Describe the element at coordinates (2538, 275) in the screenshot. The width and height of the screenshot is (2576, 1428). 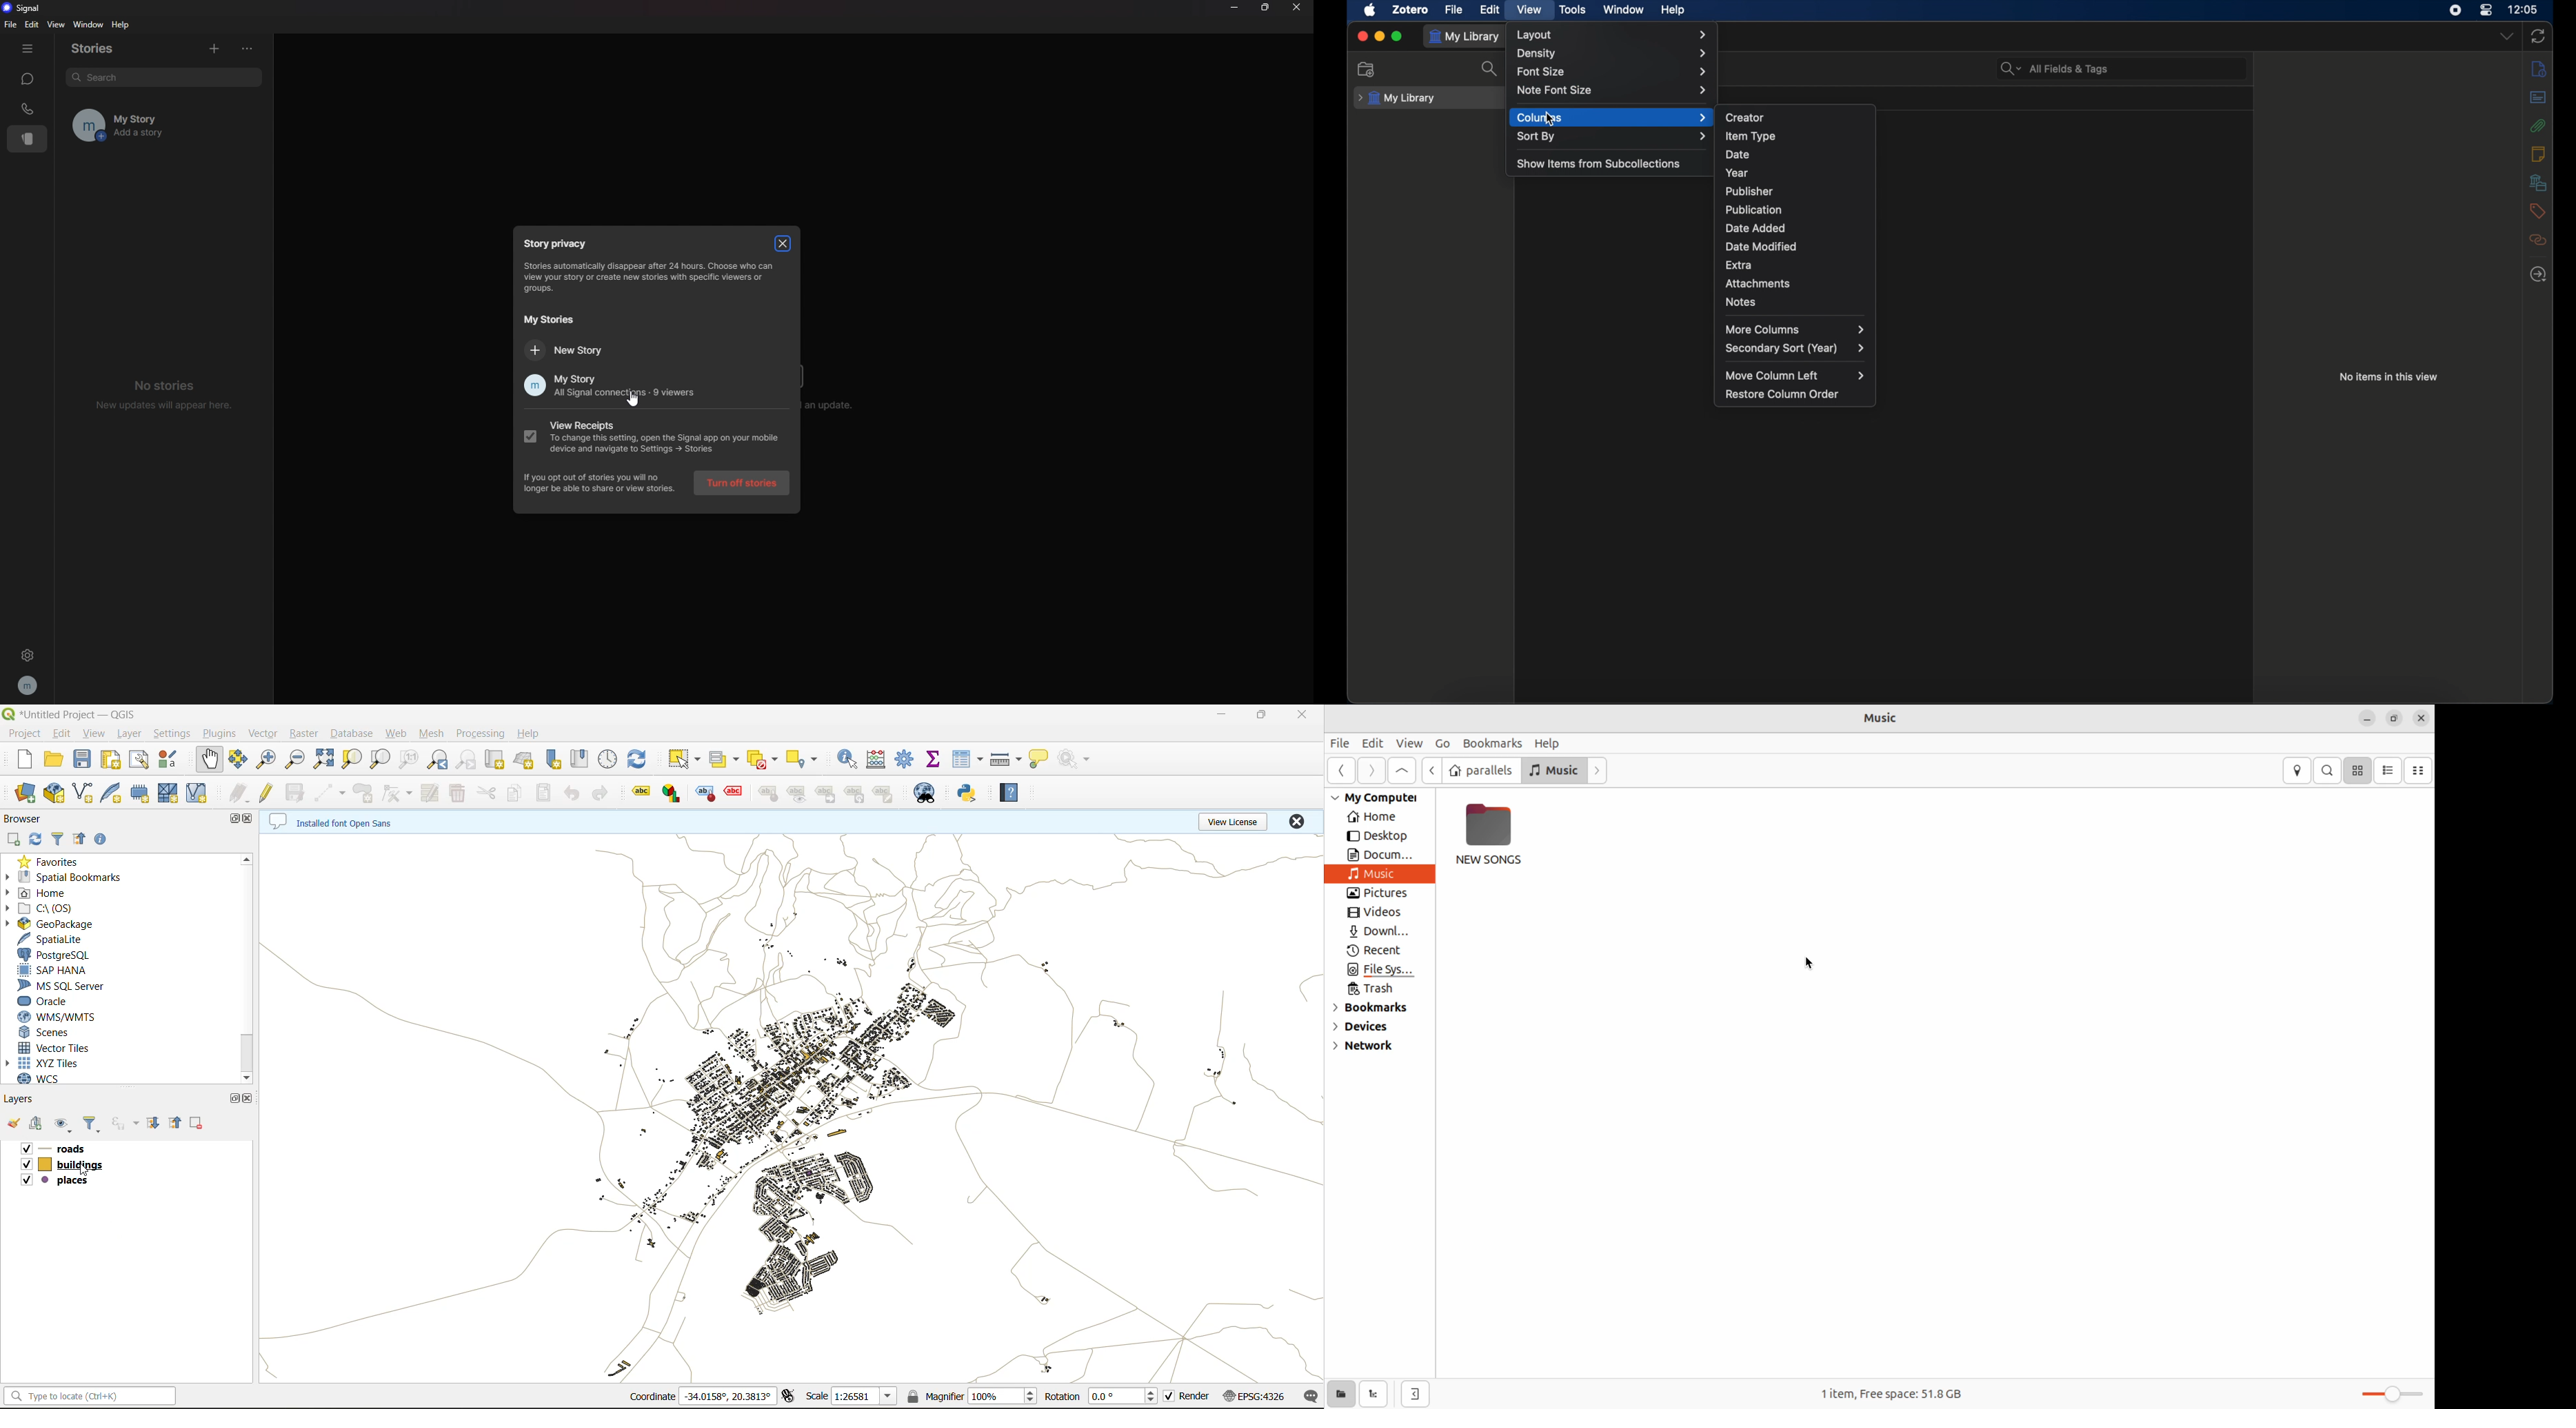
I see `locate` at that location.